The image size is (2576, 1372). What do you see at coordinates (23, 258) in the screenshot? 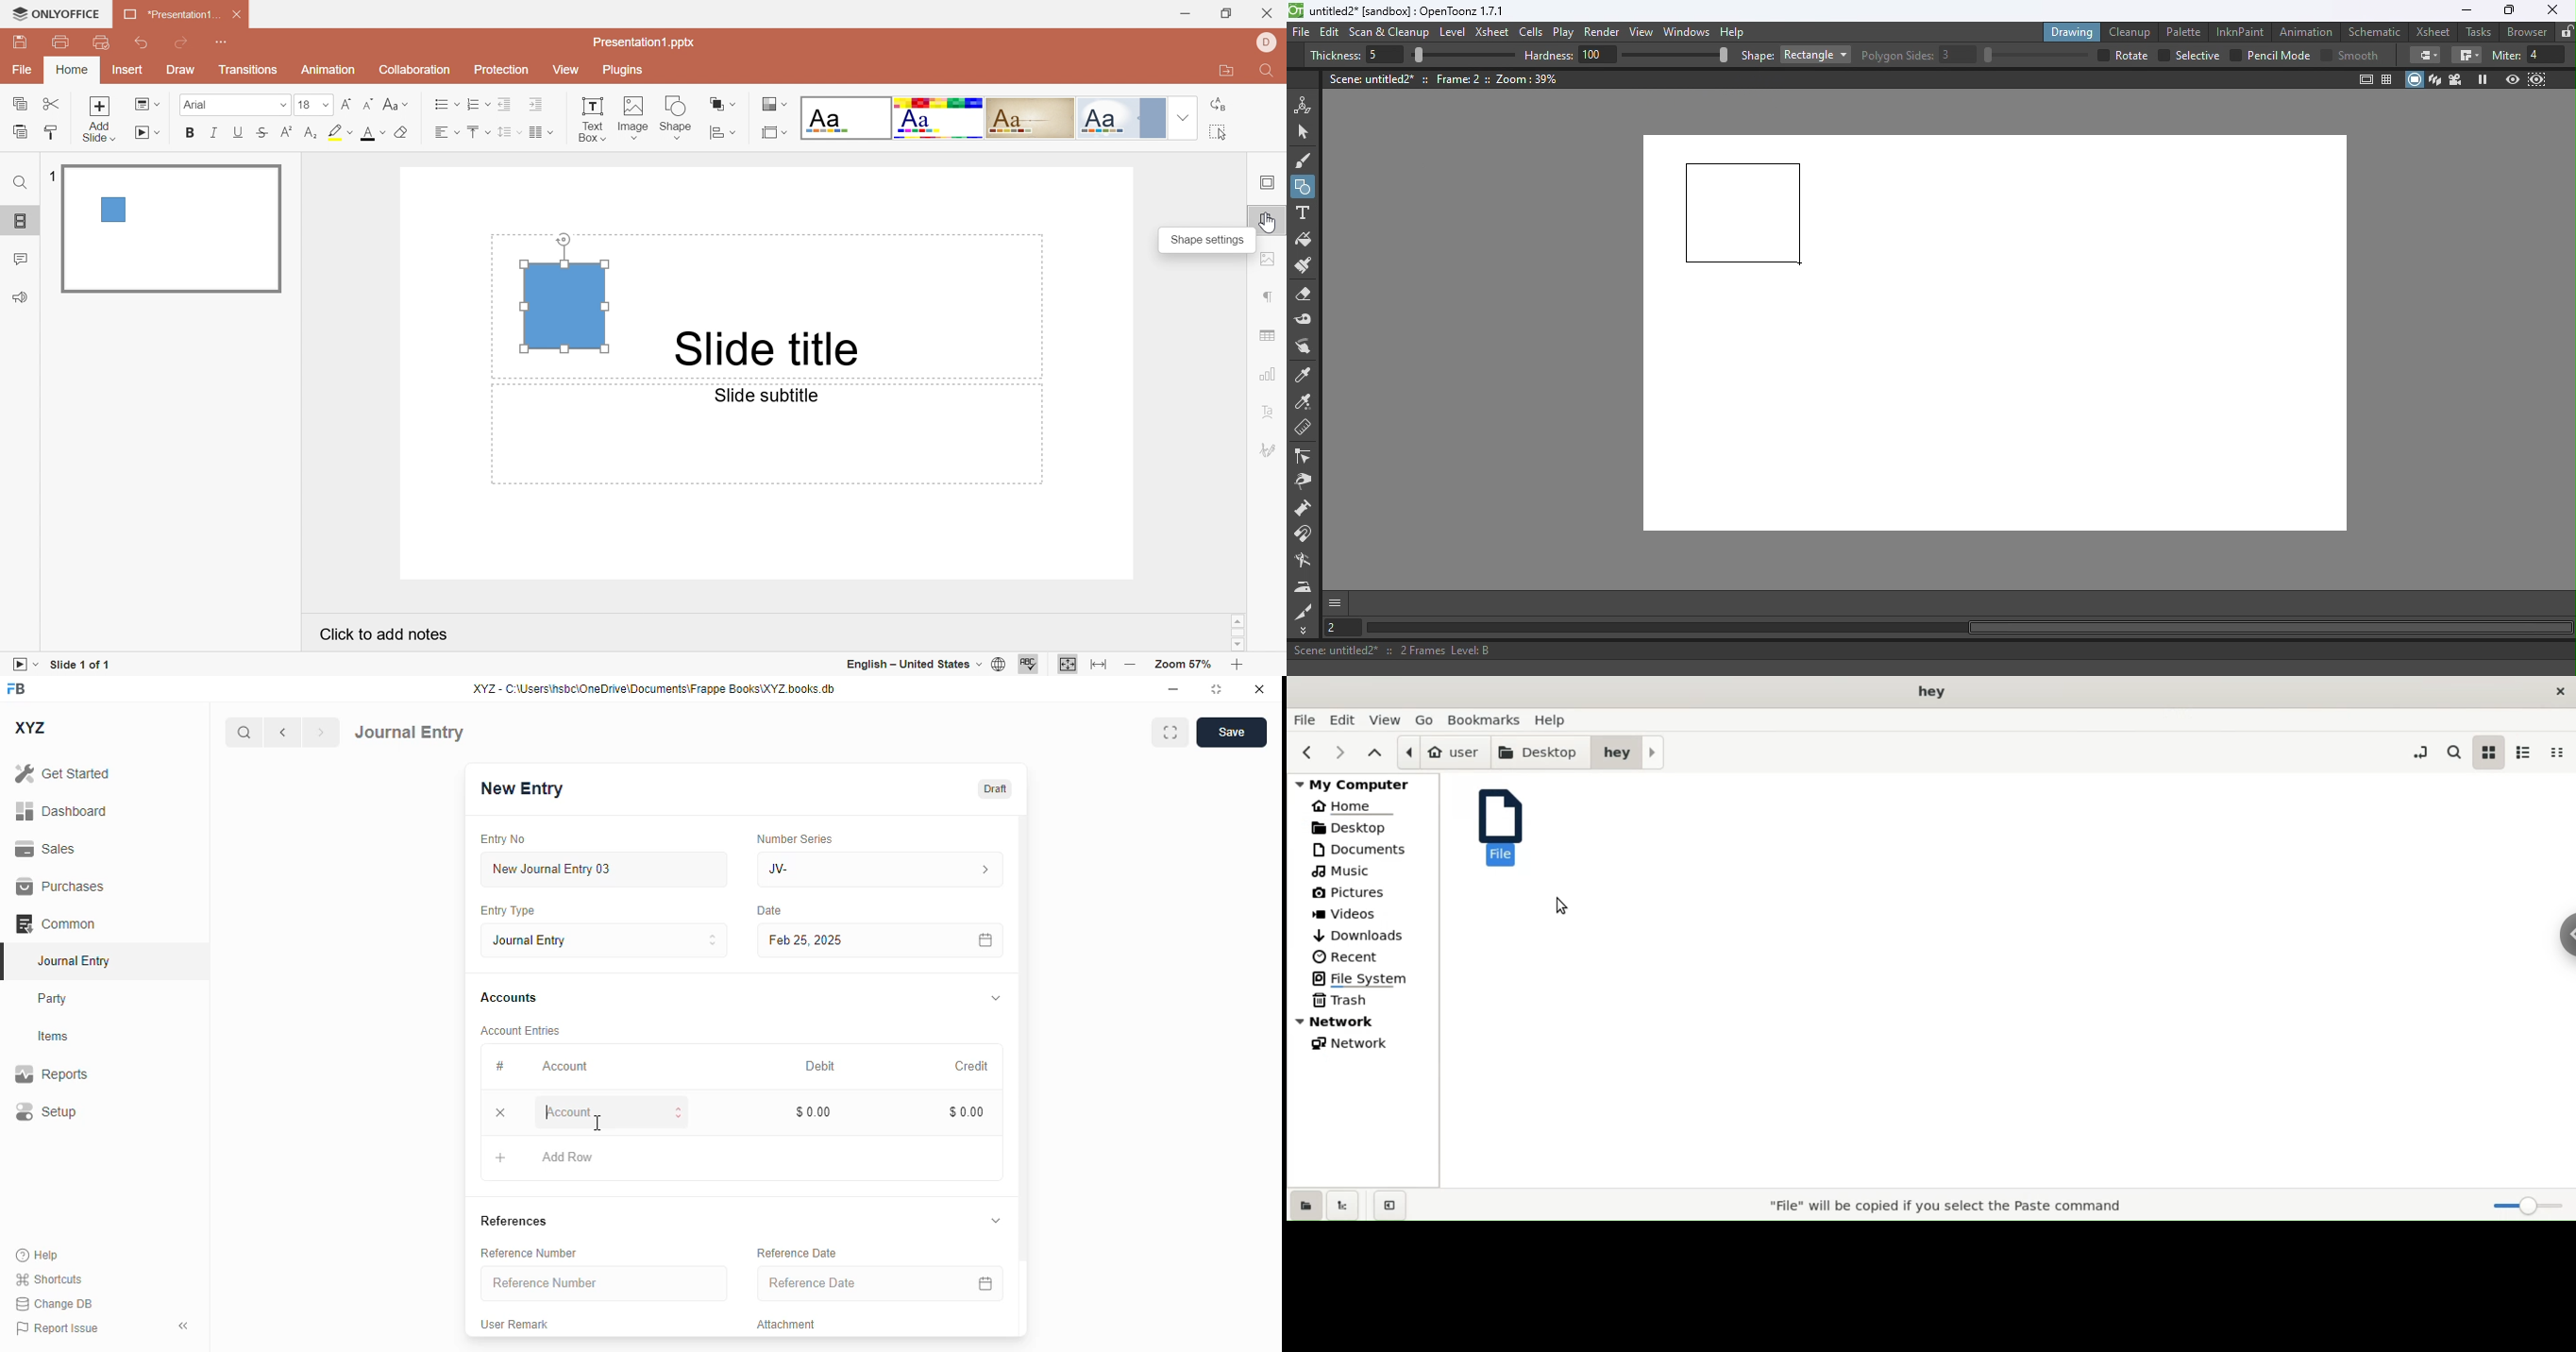
I see `comments` at bounding box center [23, 258].